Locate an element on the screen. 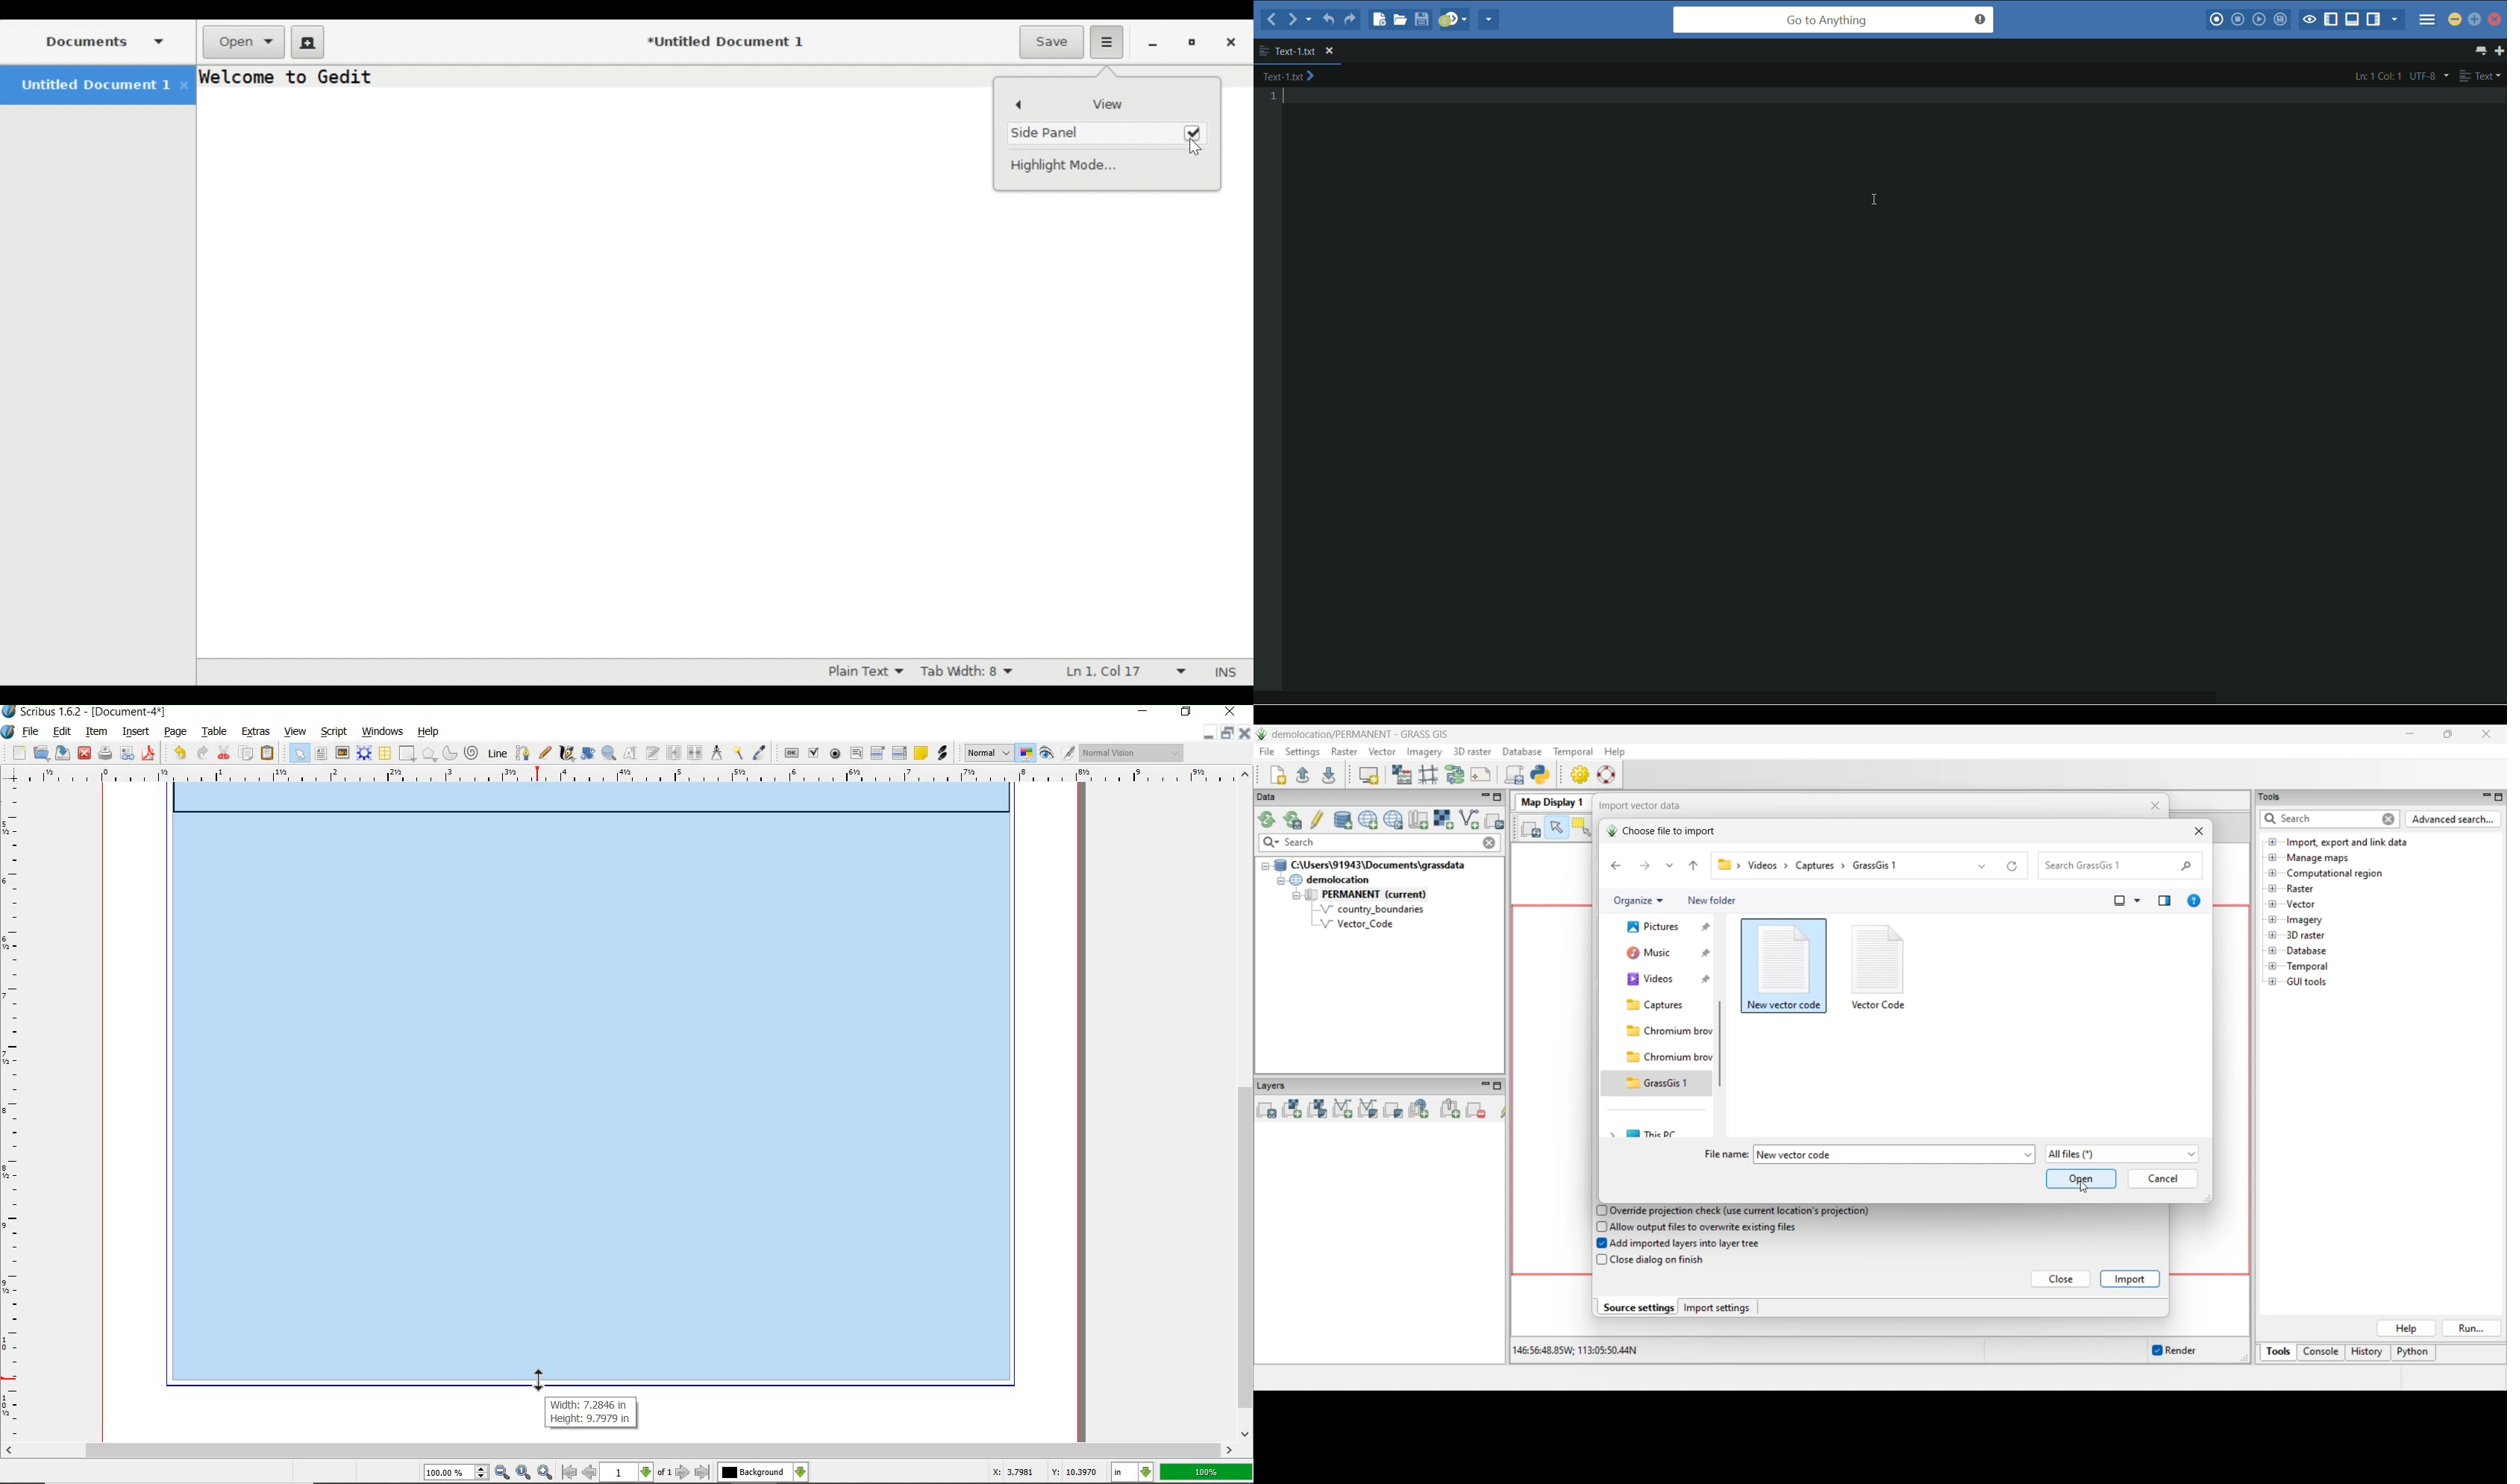  measurements is located at coordinates (716, 754).